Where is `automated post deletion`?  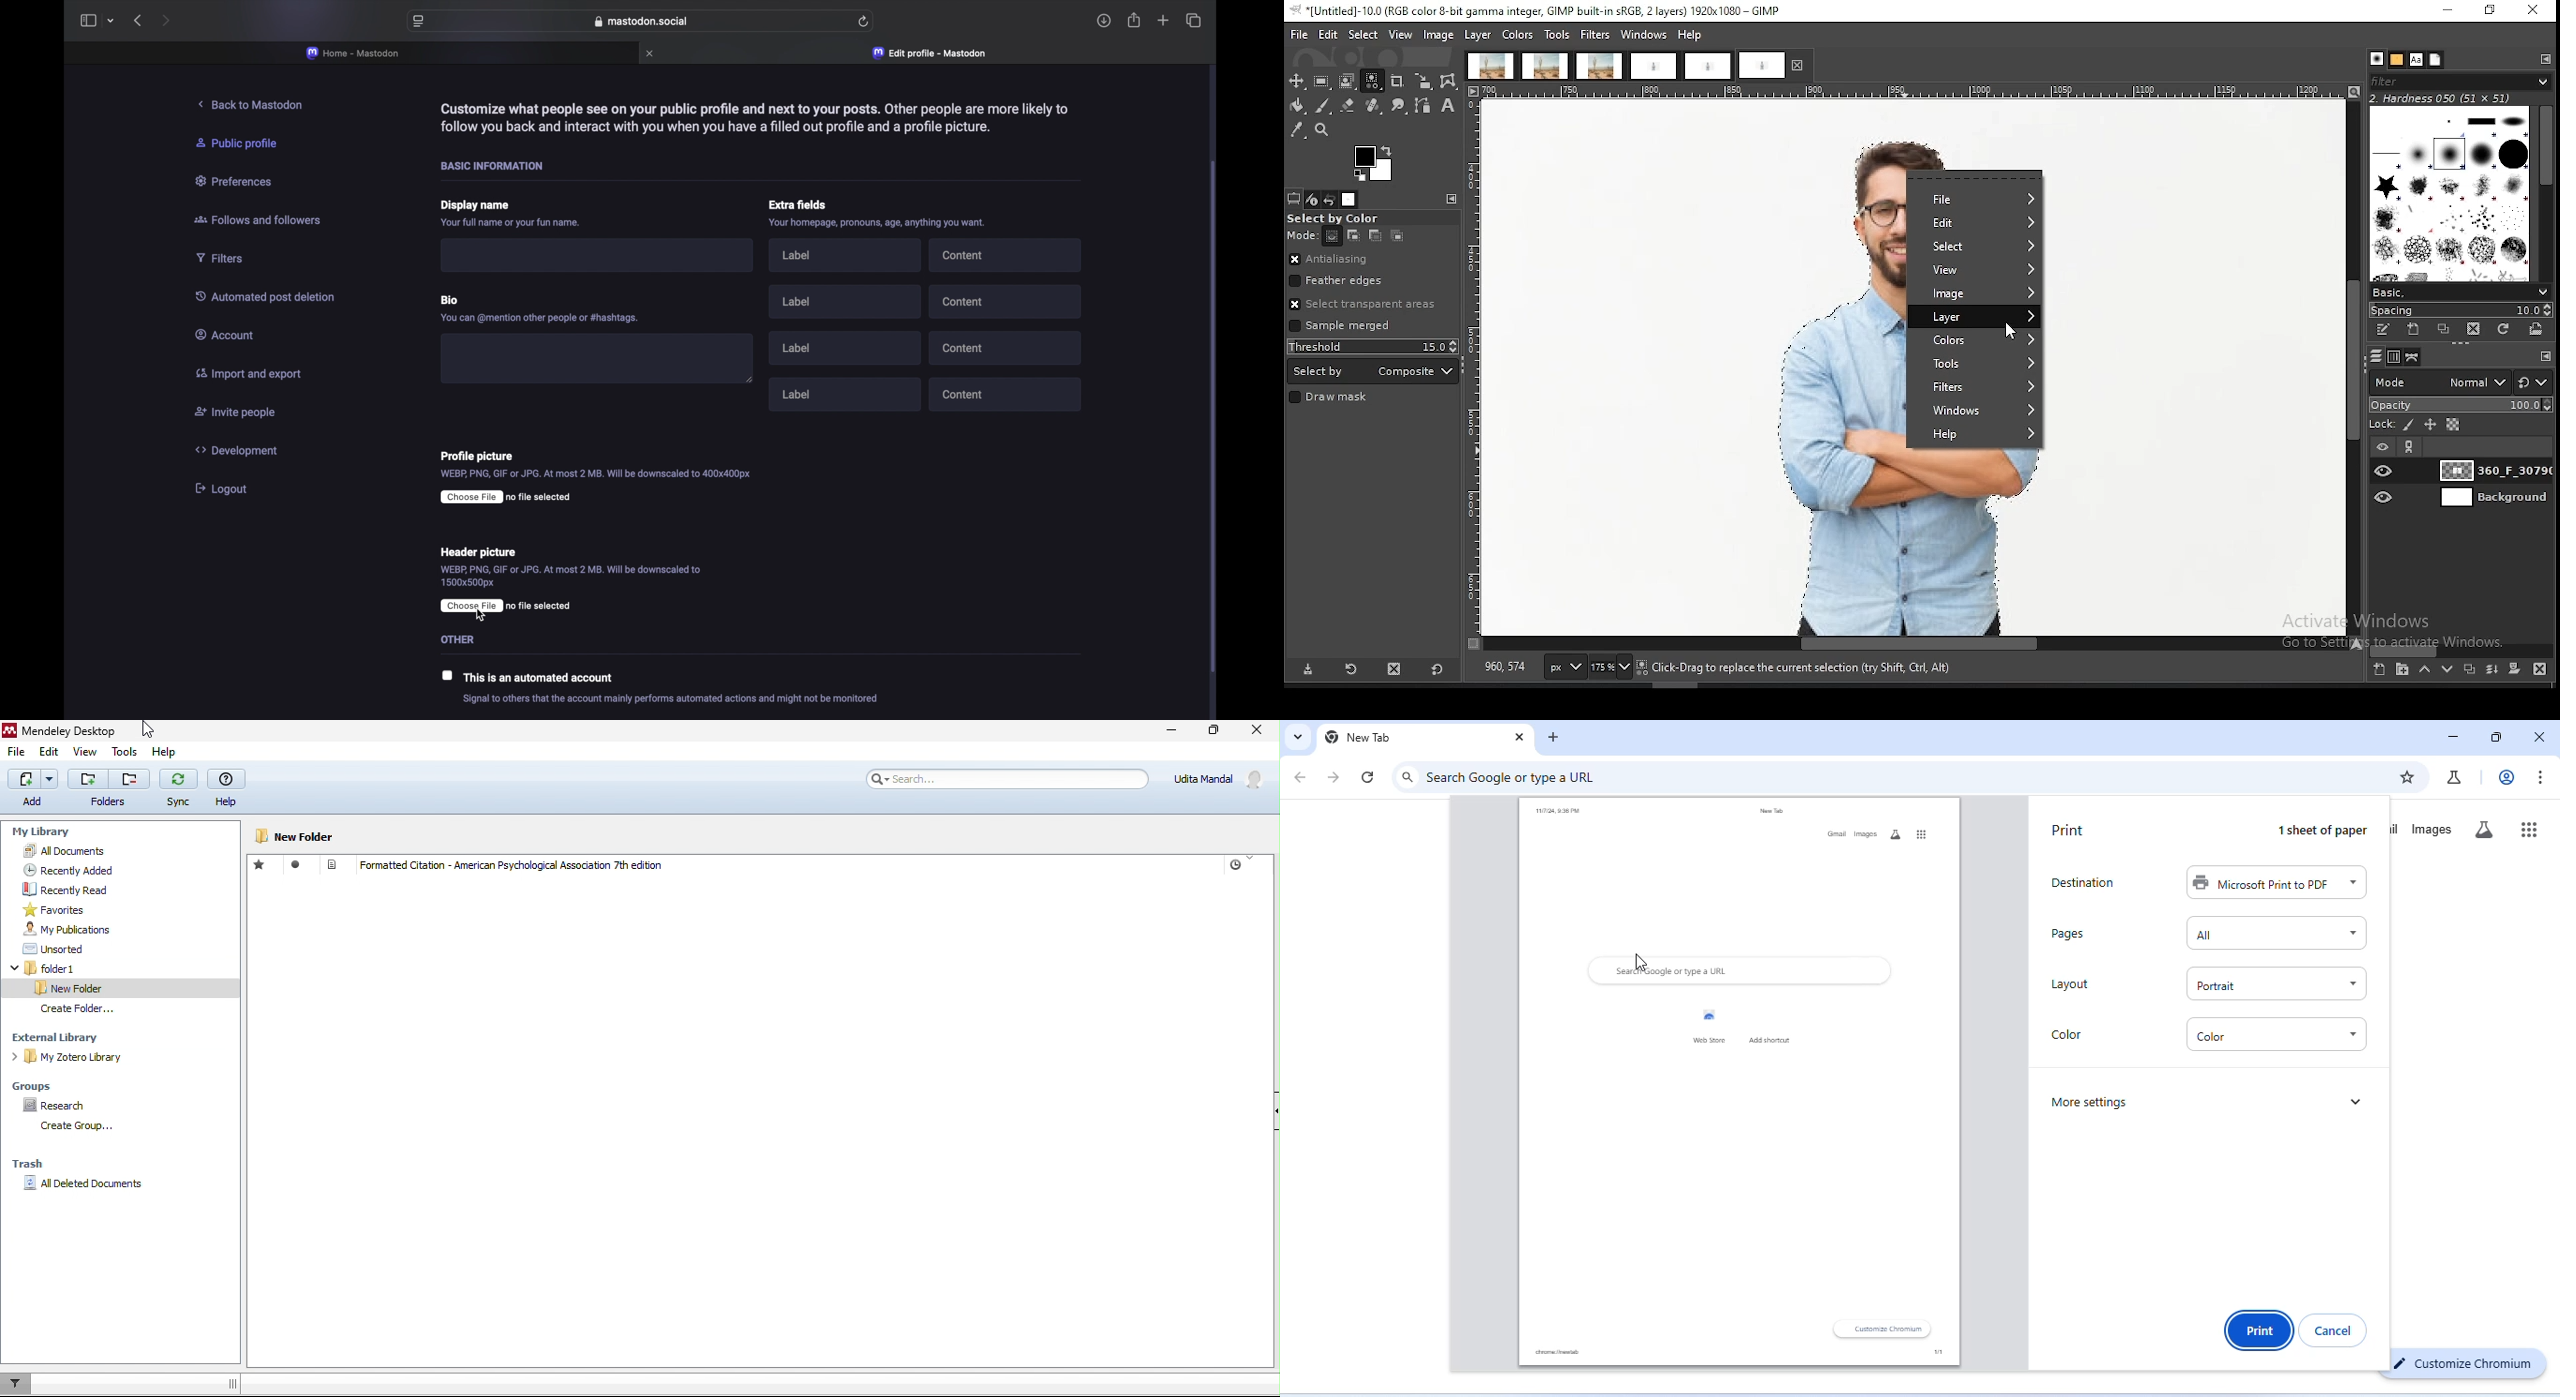 automated post deletion is located at coordinates (271, 297).